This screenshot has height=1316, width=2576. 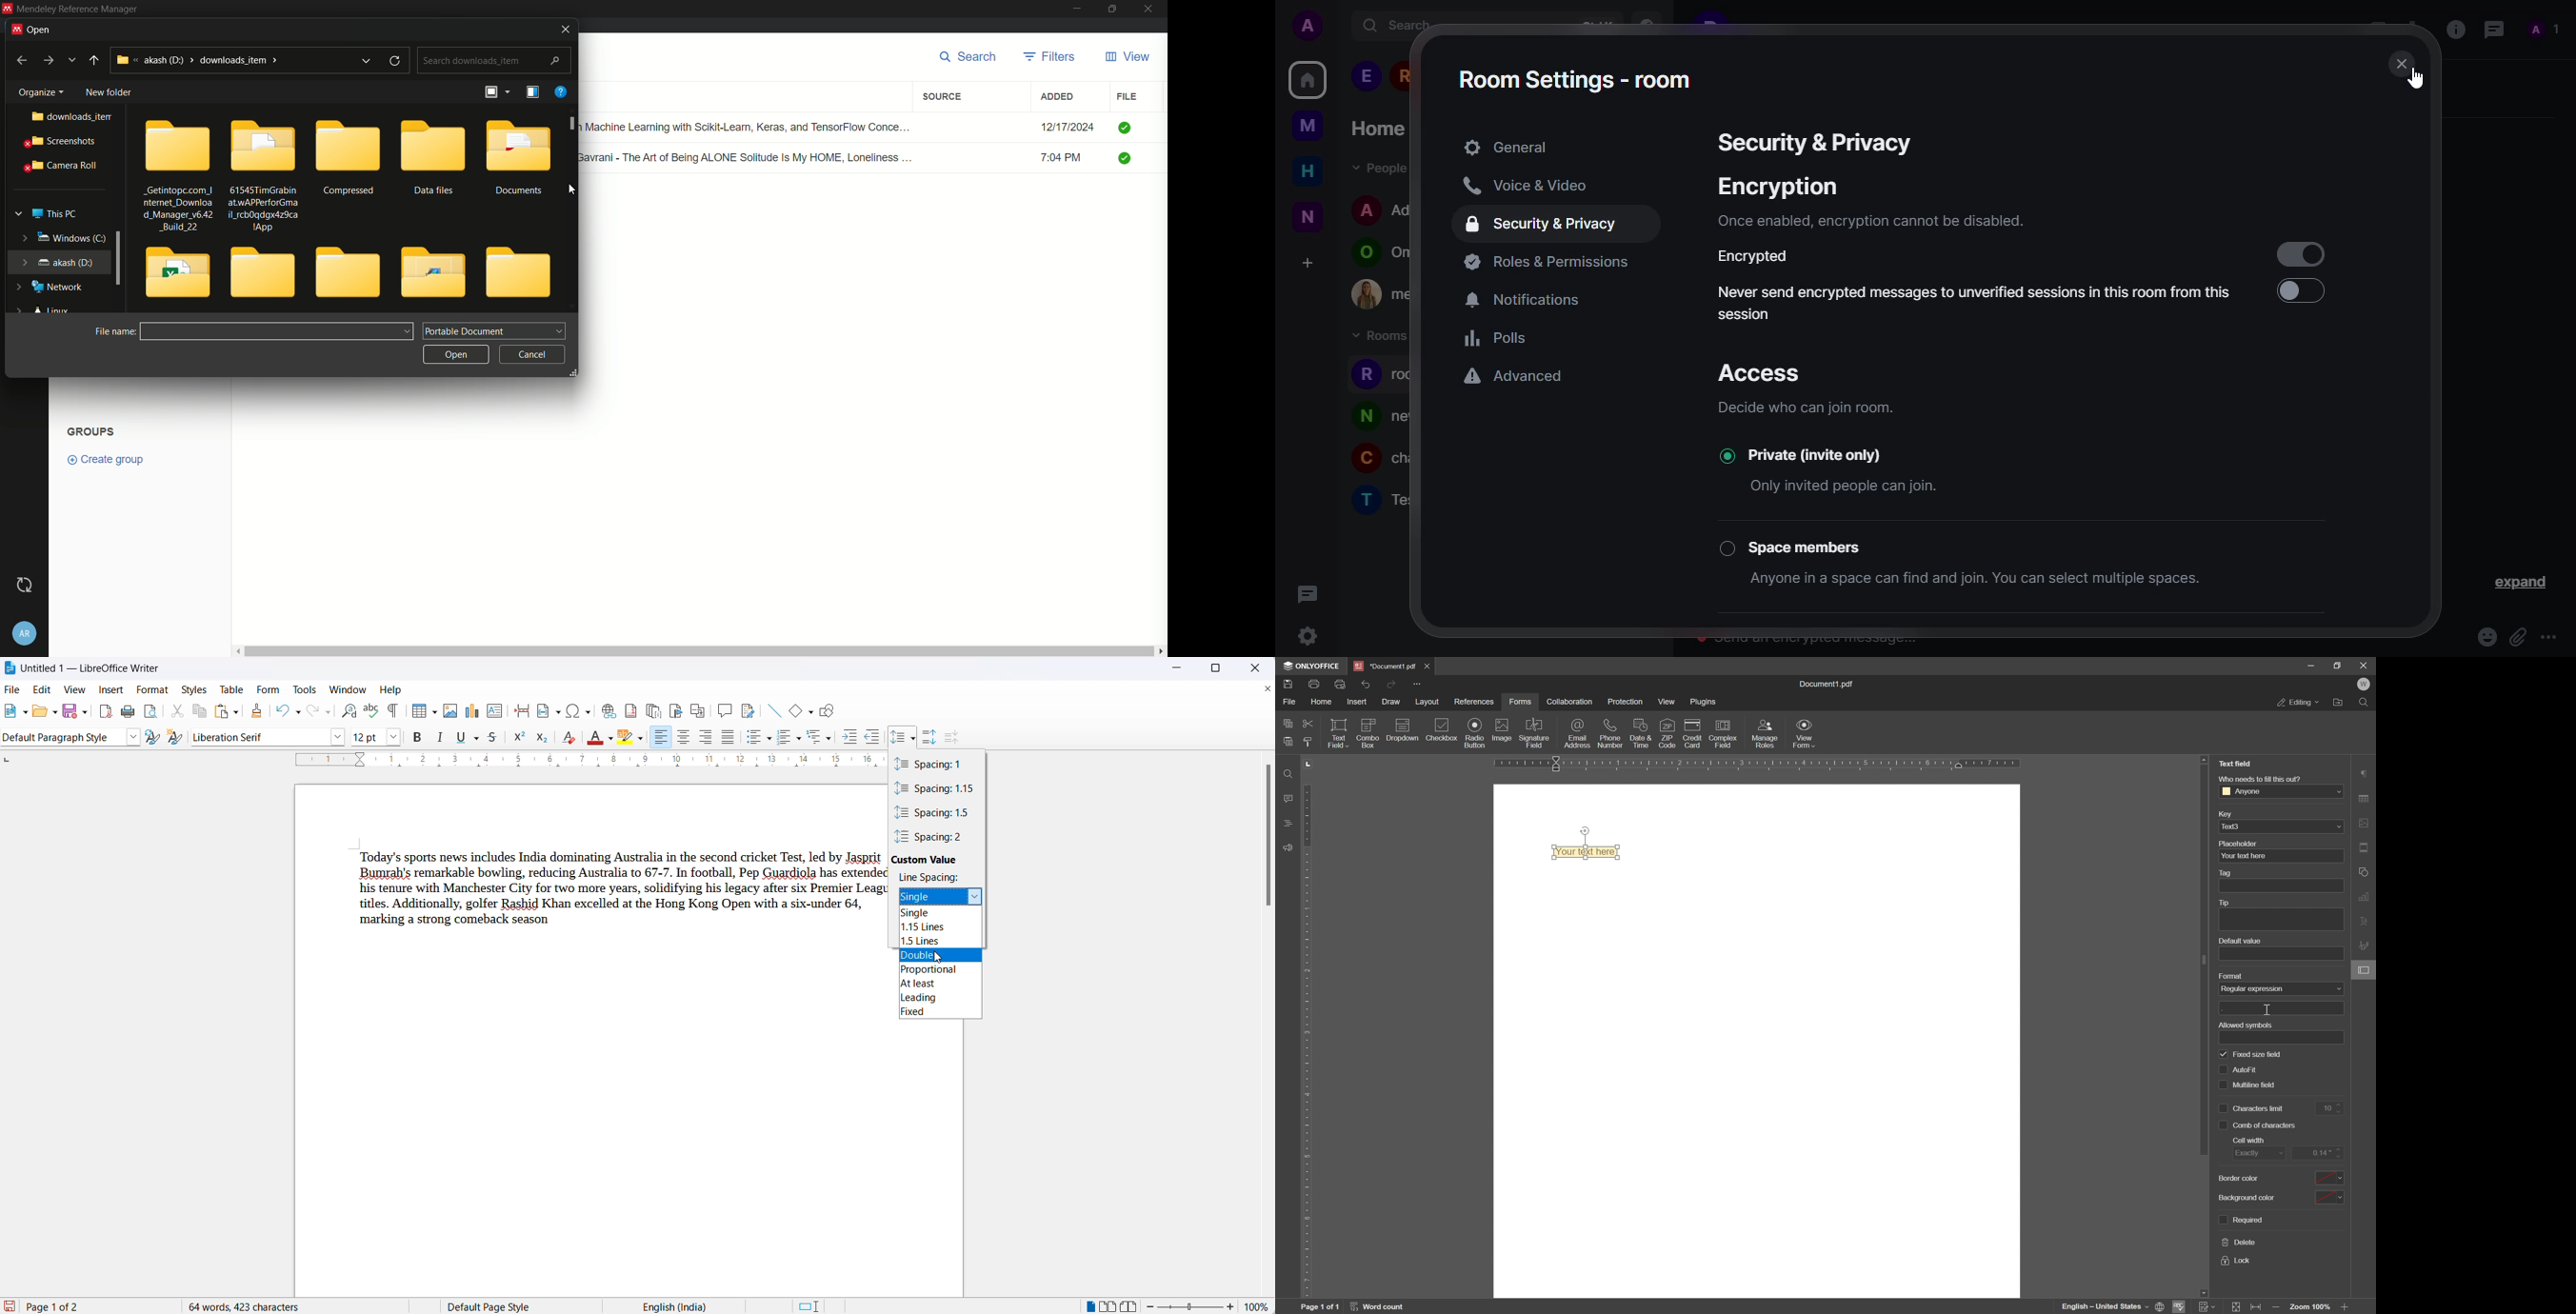 I want to click on export as pdf, so click(x=105, y=711).